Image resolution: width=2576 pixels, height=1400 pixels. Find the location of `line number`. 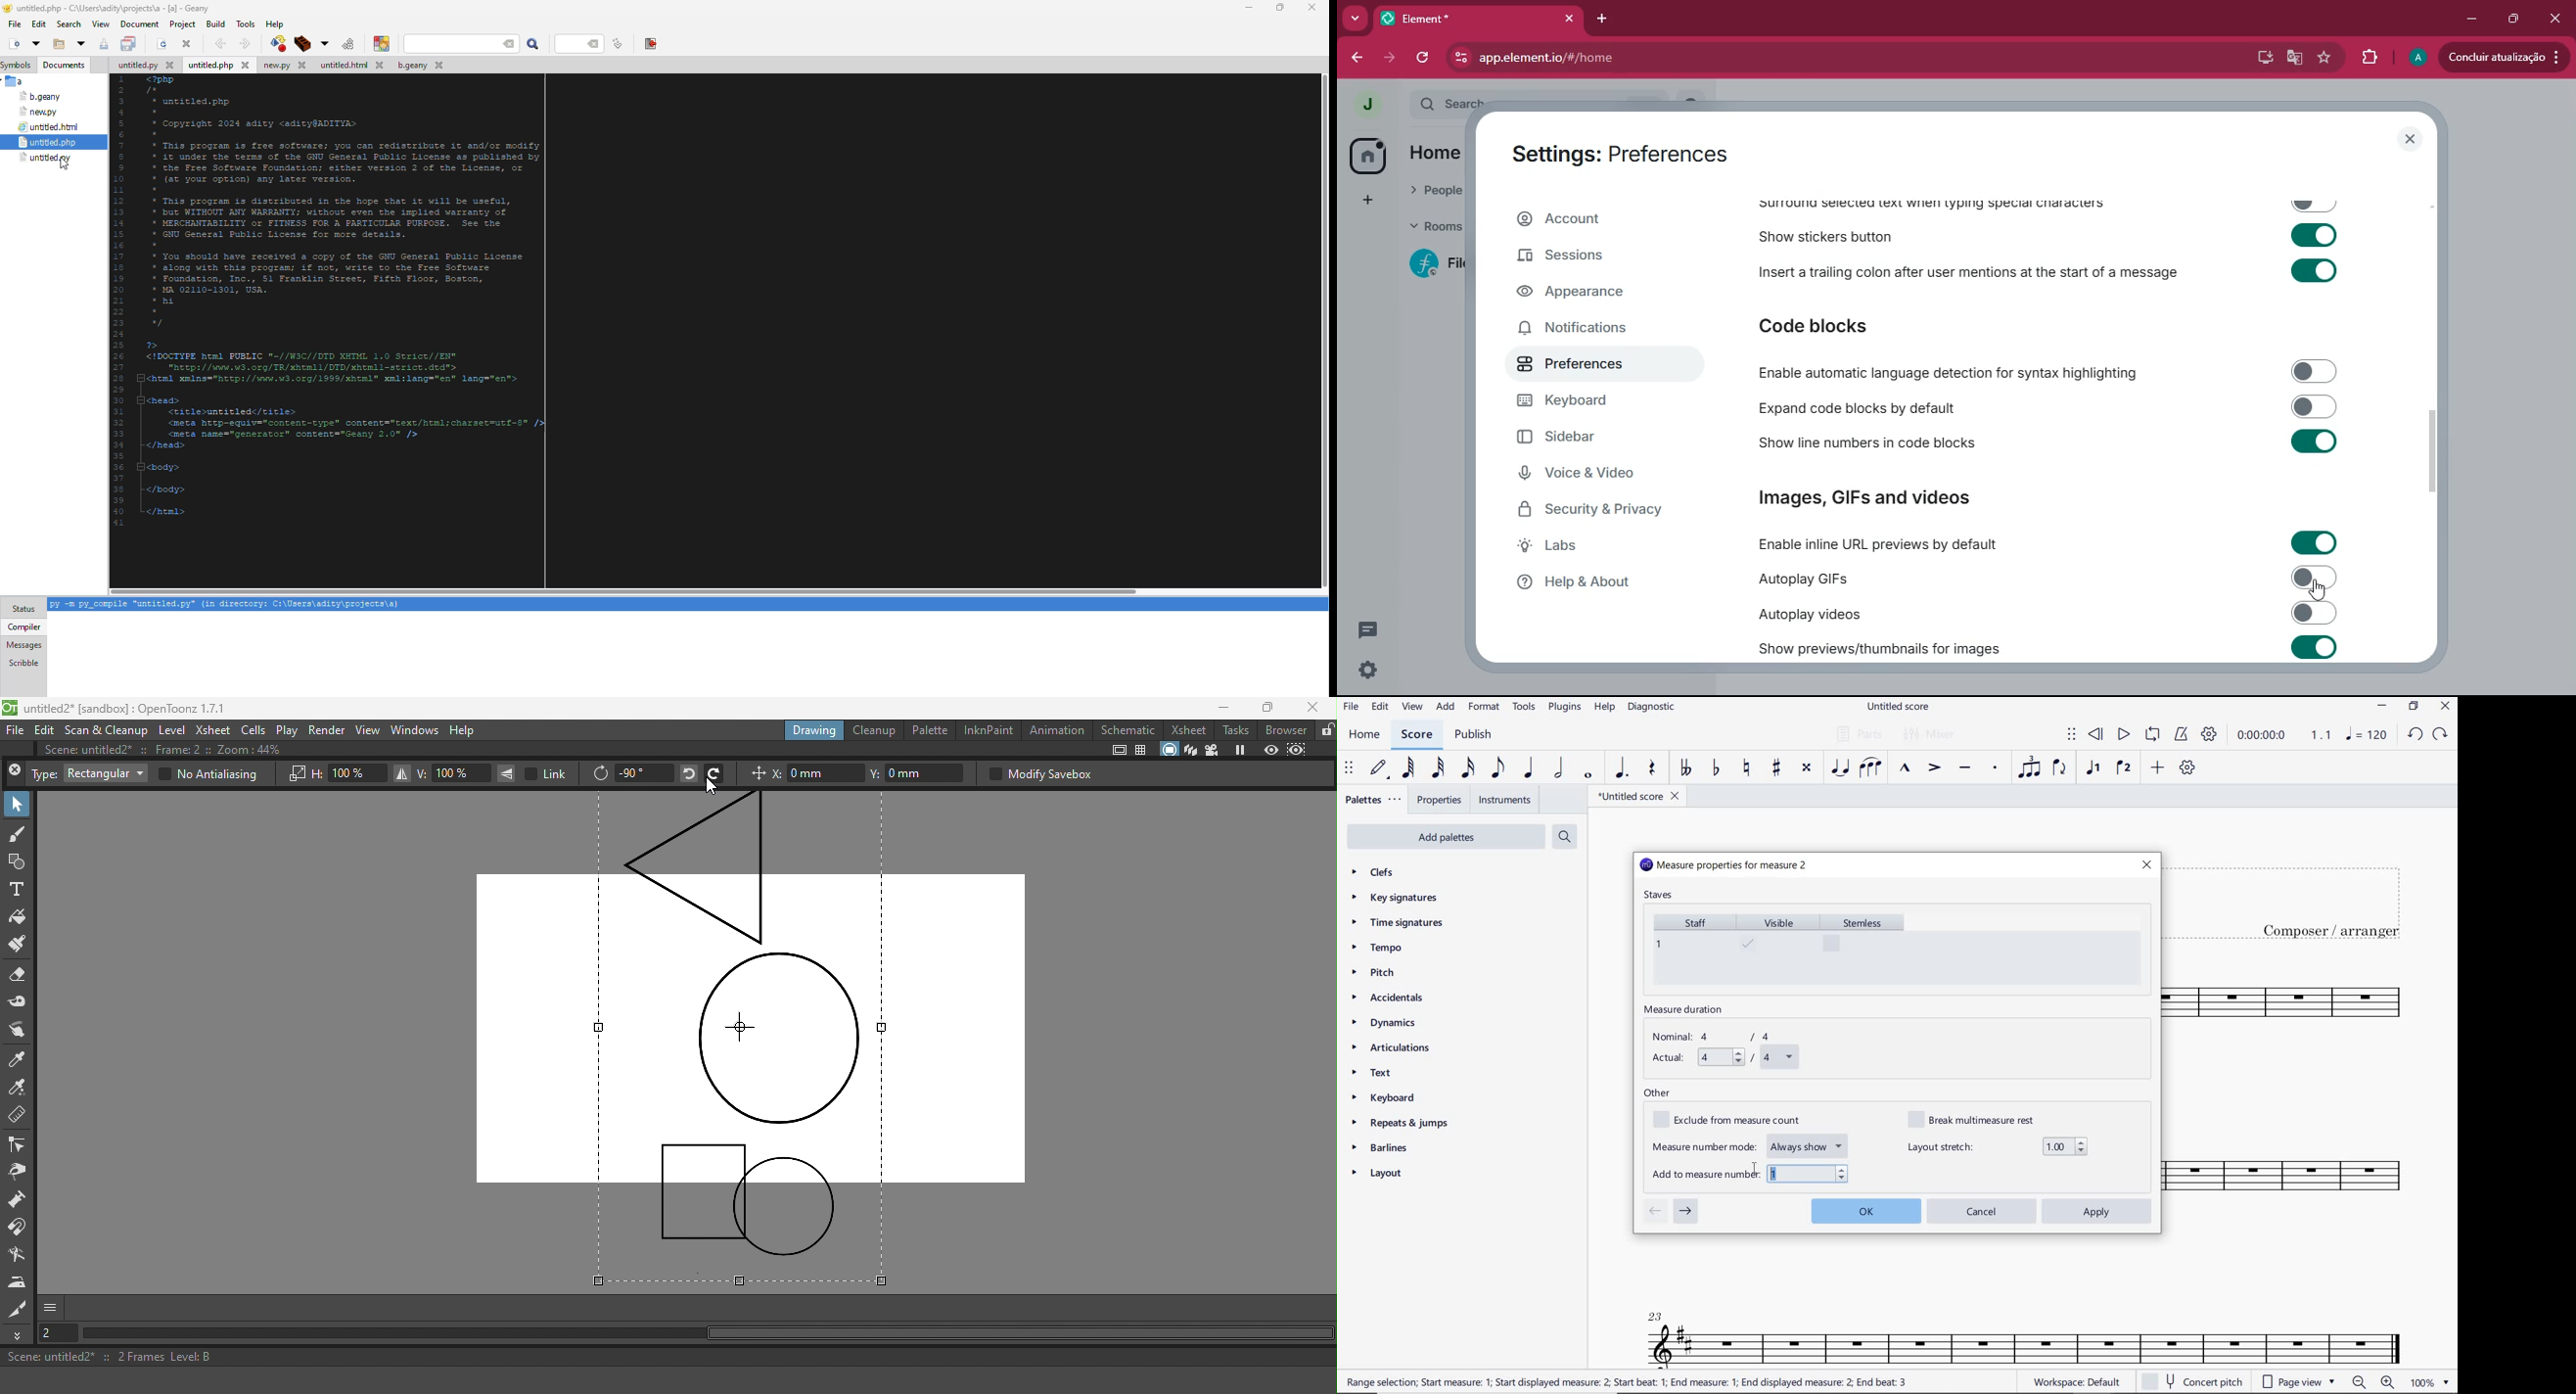

line number is located at coordinates (615, 44).